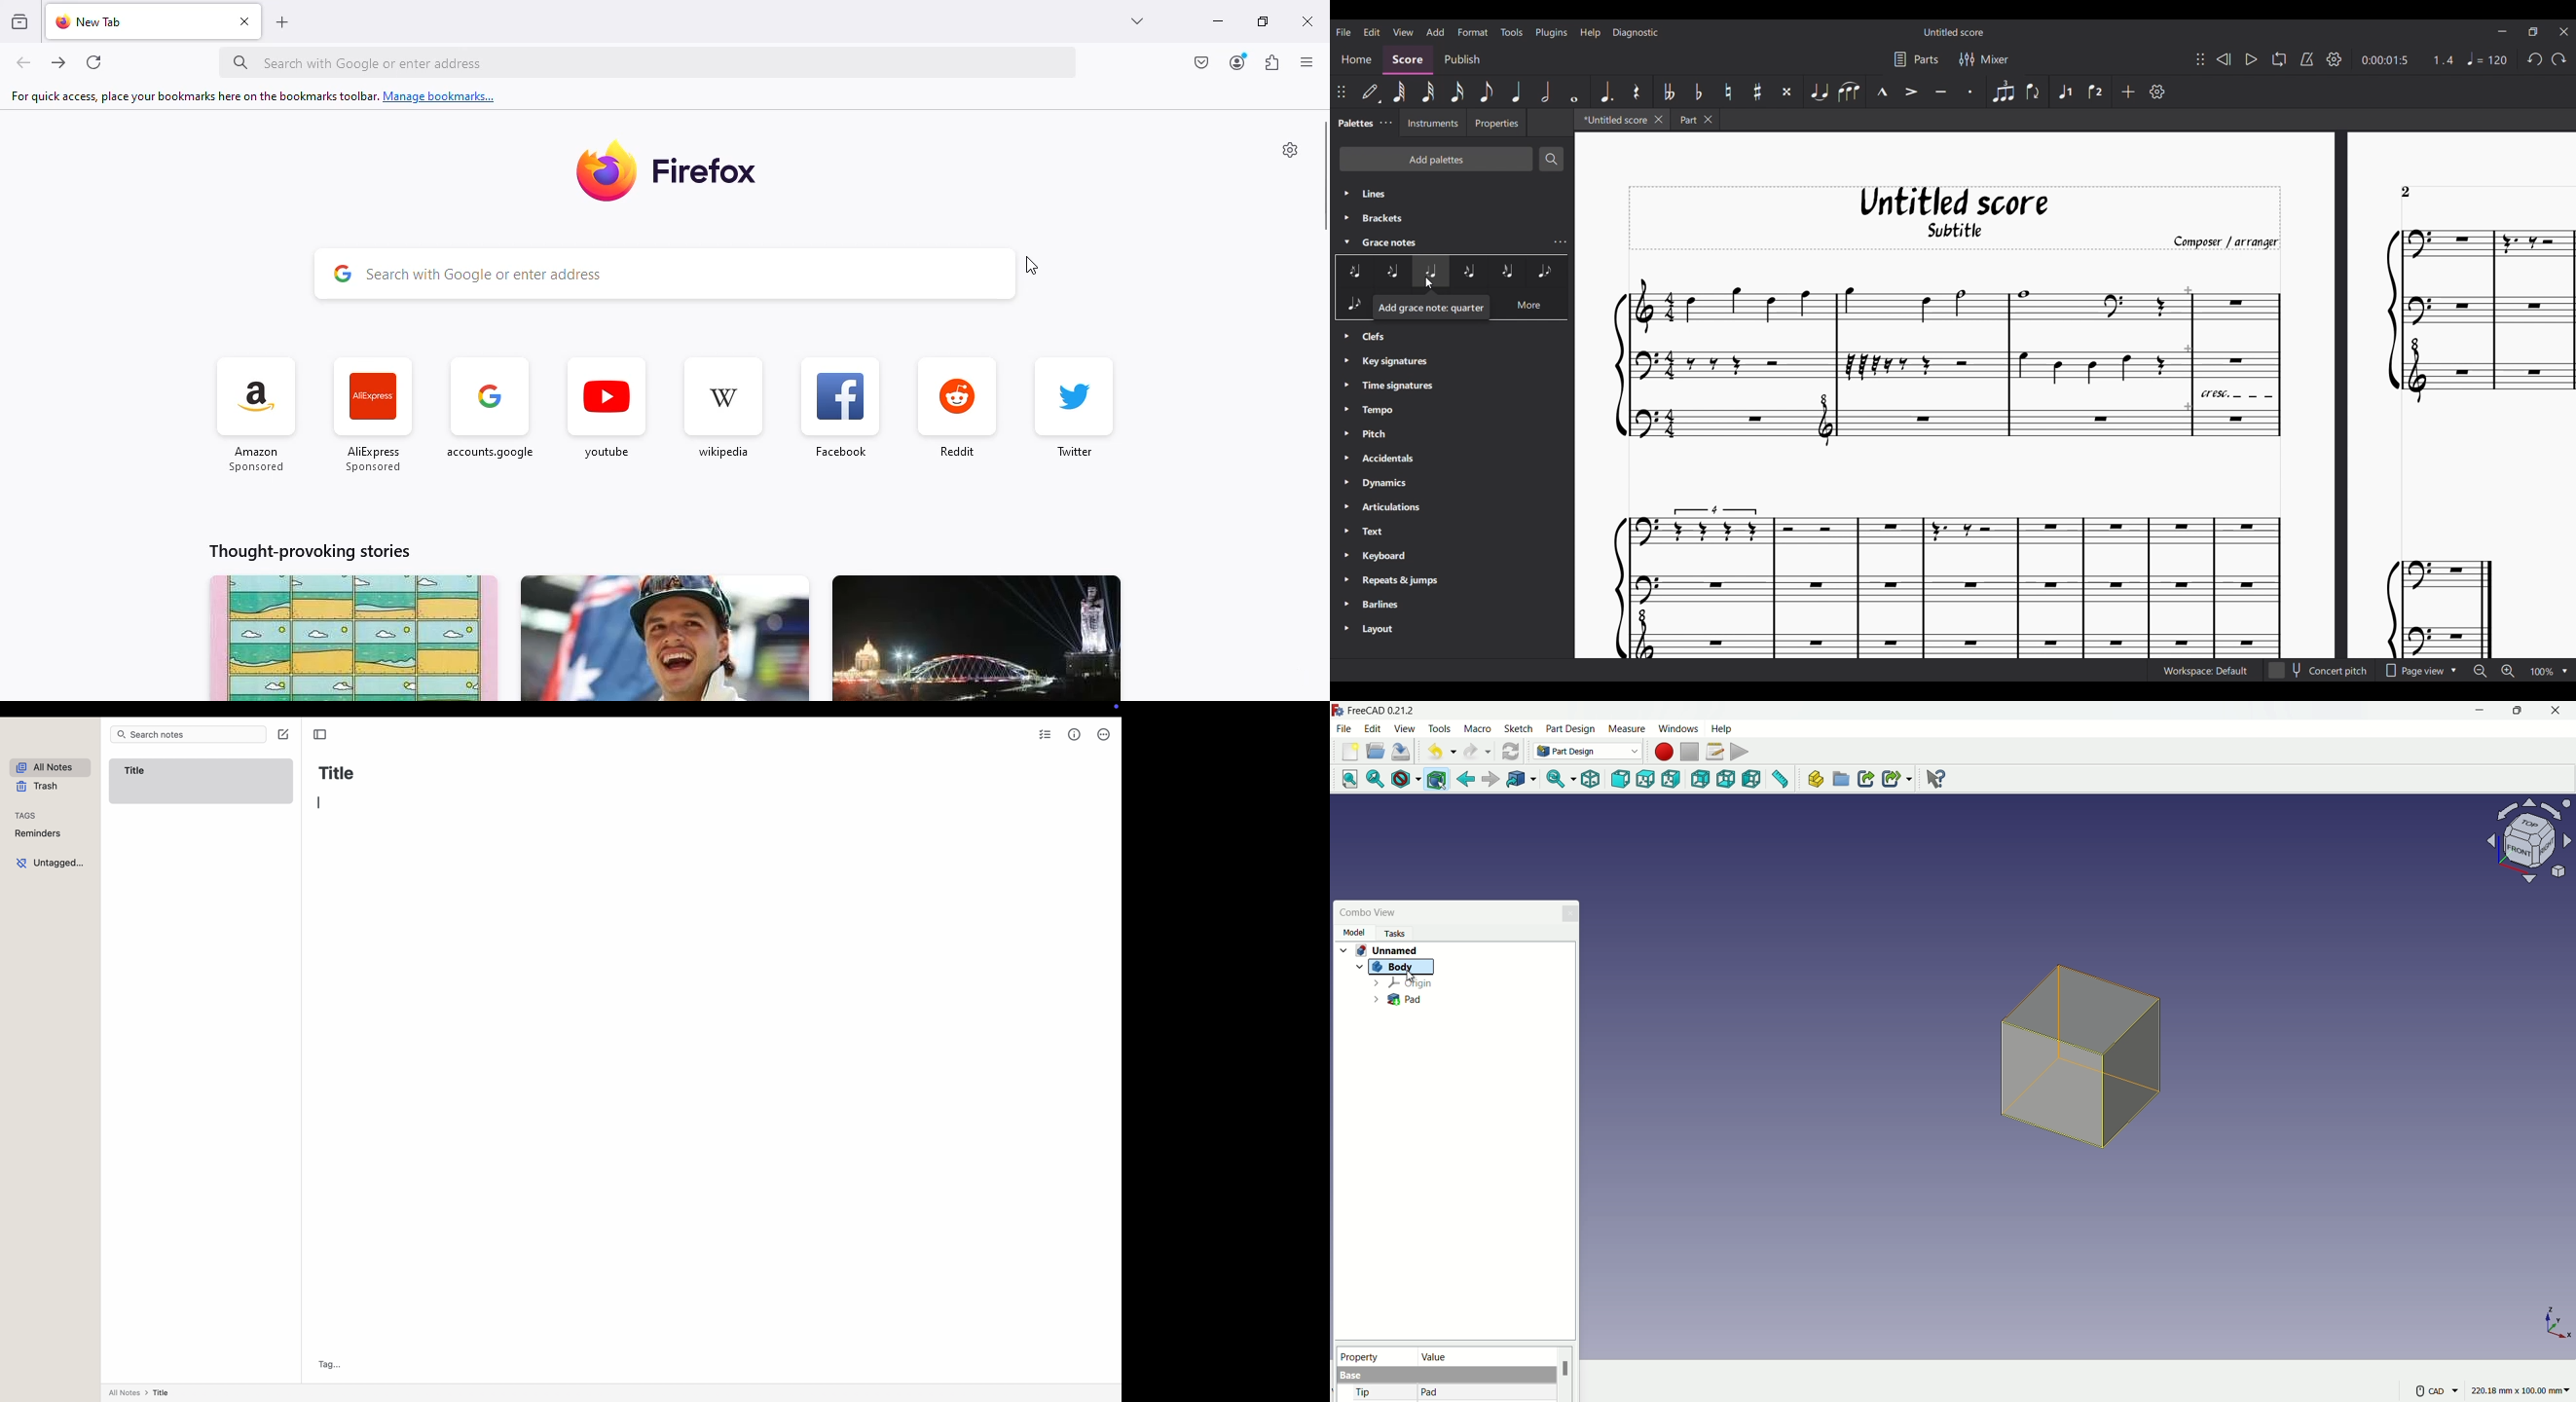  Describe the element at coordinates (1432, 122) in the screenshot. I see `Instruments tab` at that location.